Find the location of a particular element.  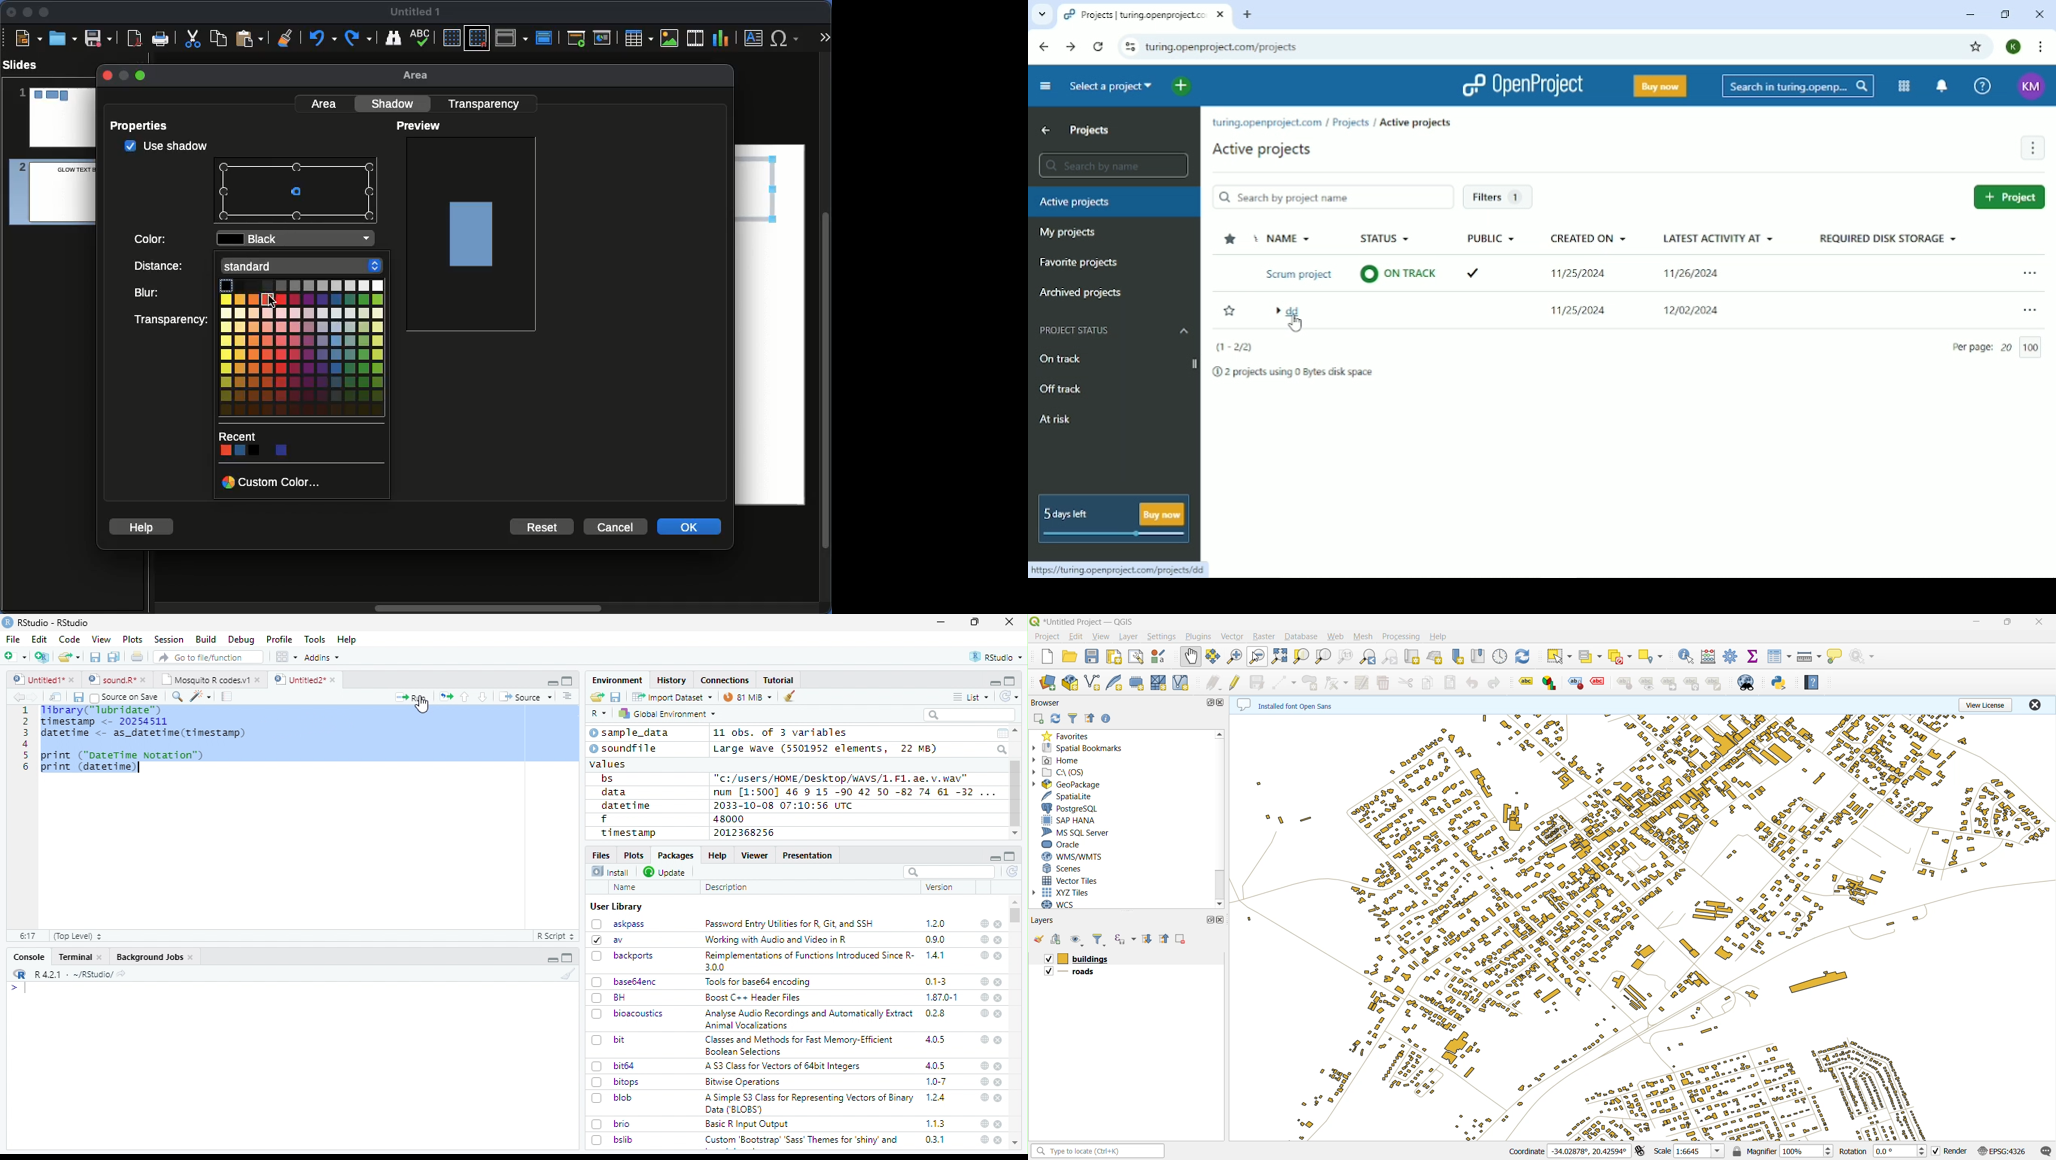

help is located at coordinates (984, 939).